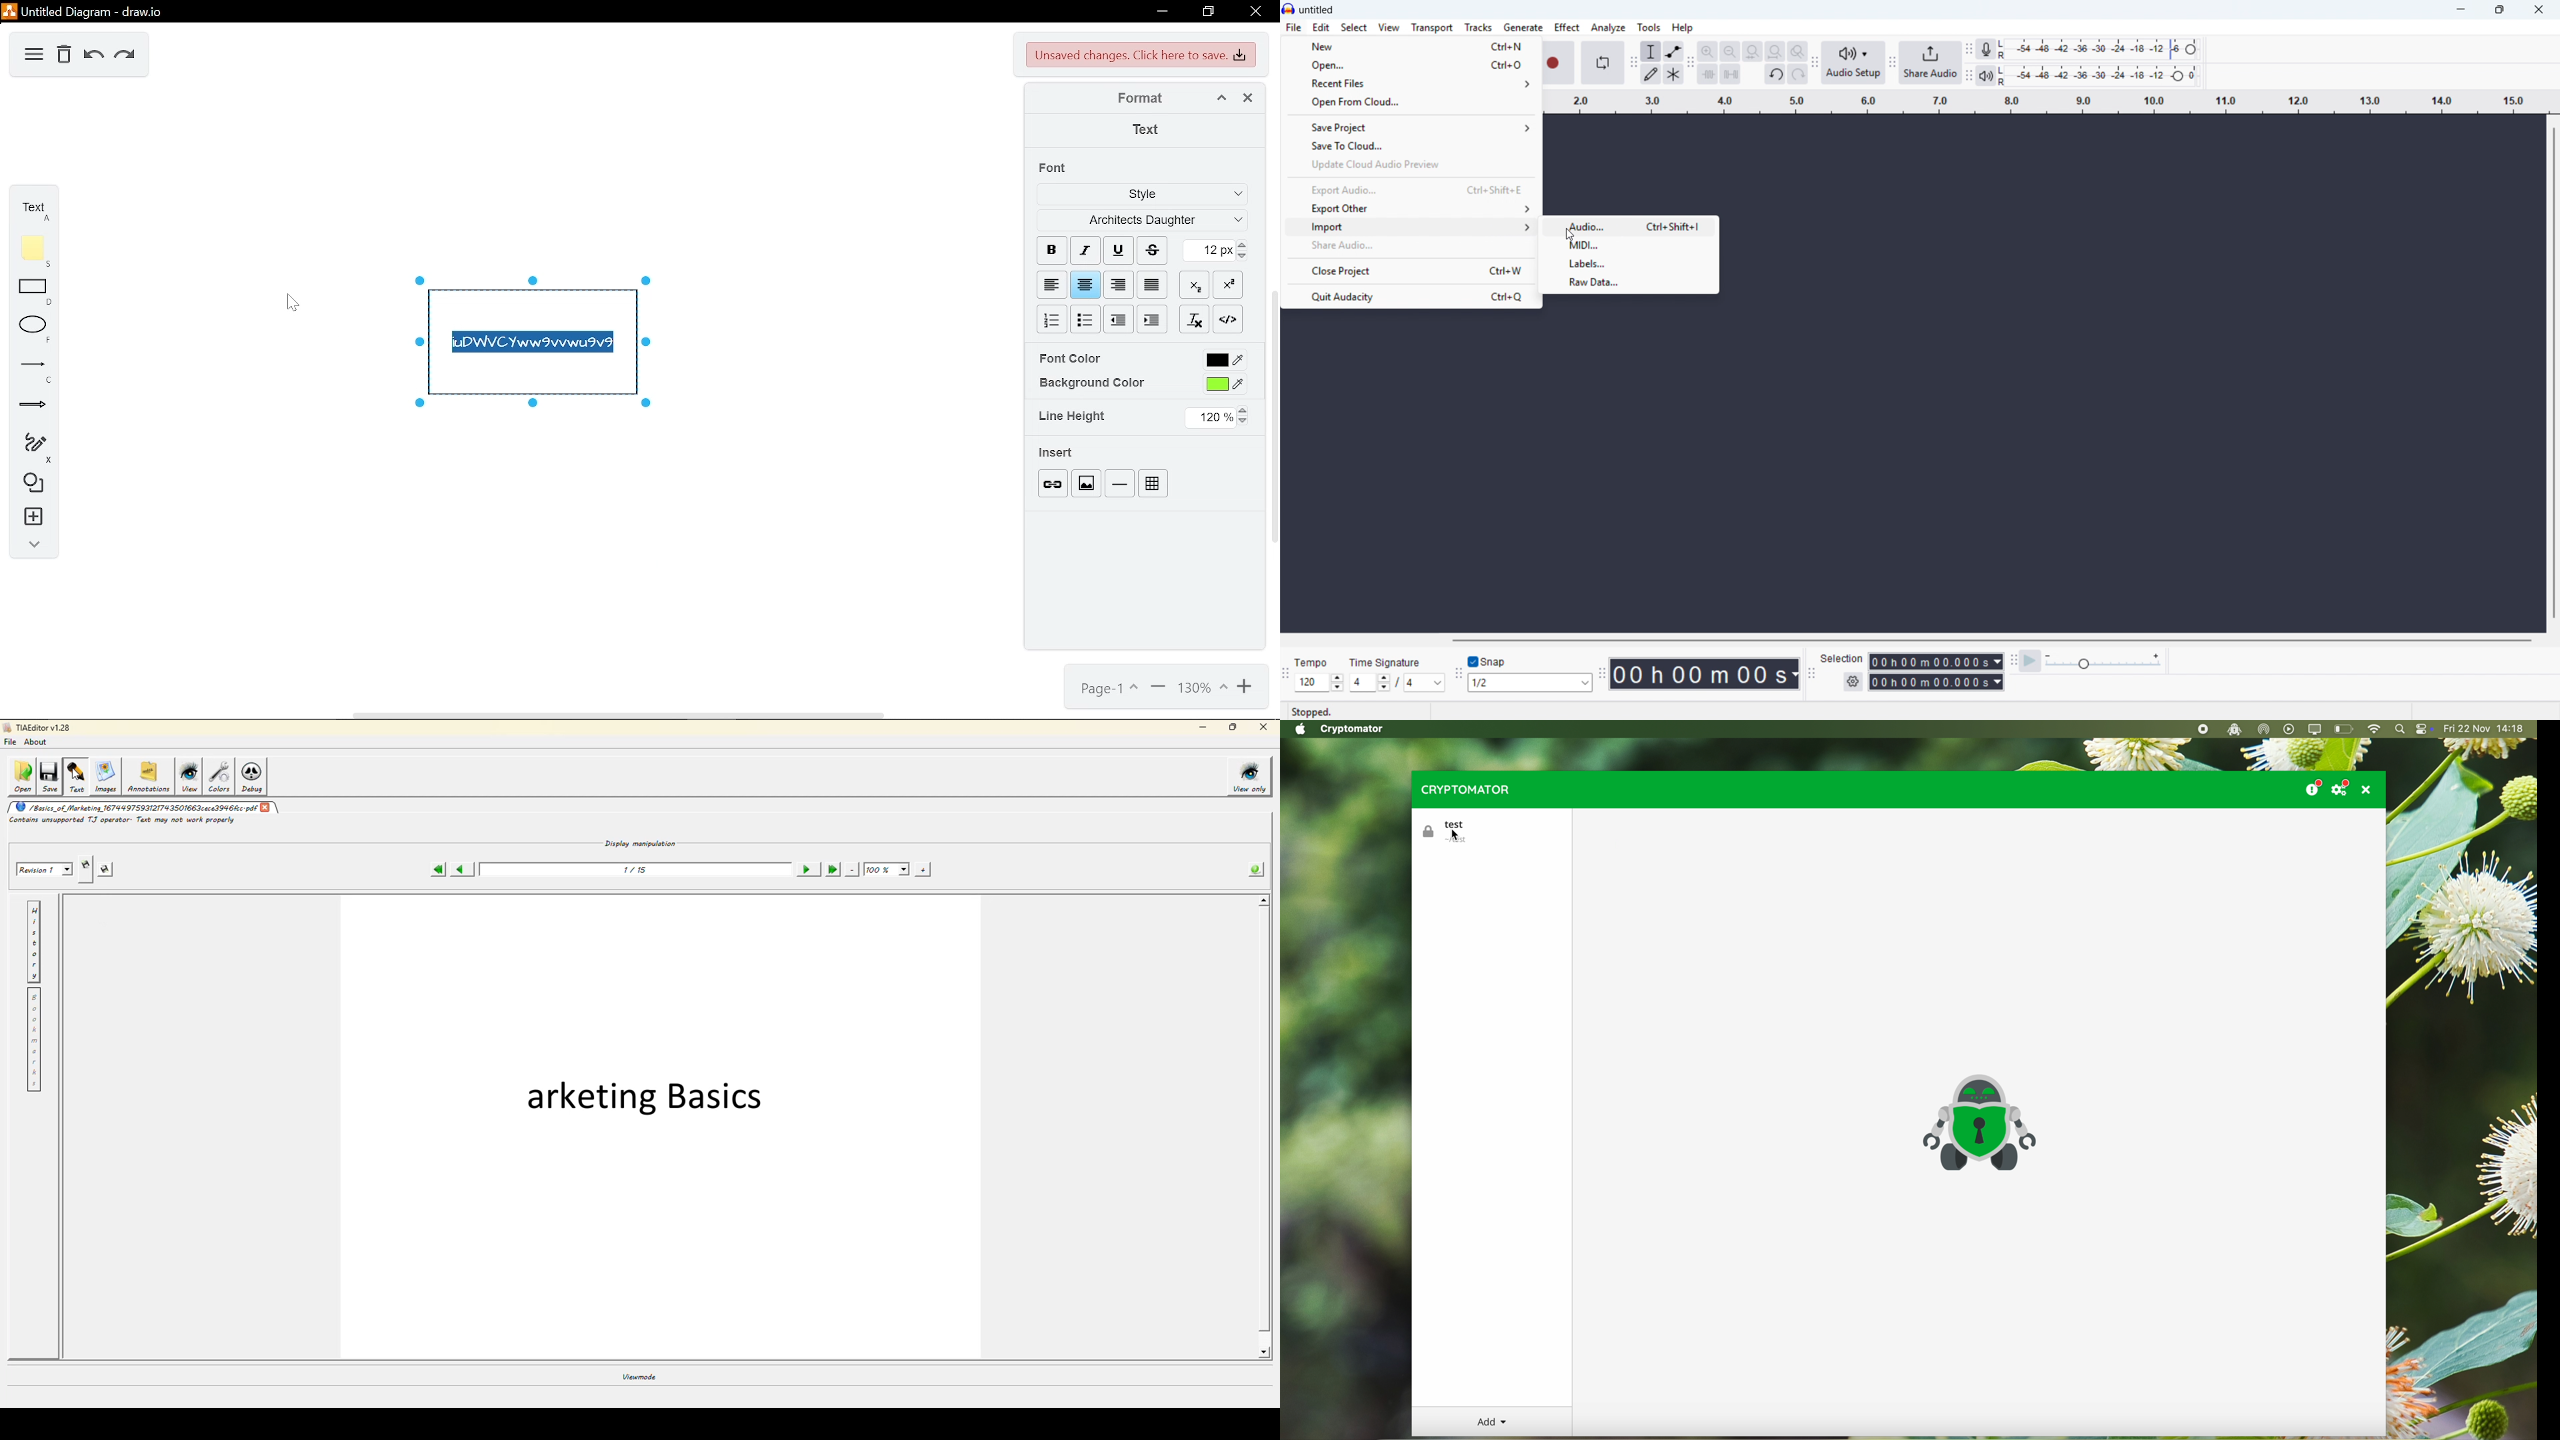 This screenshot has height=1456, width=2576. I want to click on background color, so click(1223, 384).